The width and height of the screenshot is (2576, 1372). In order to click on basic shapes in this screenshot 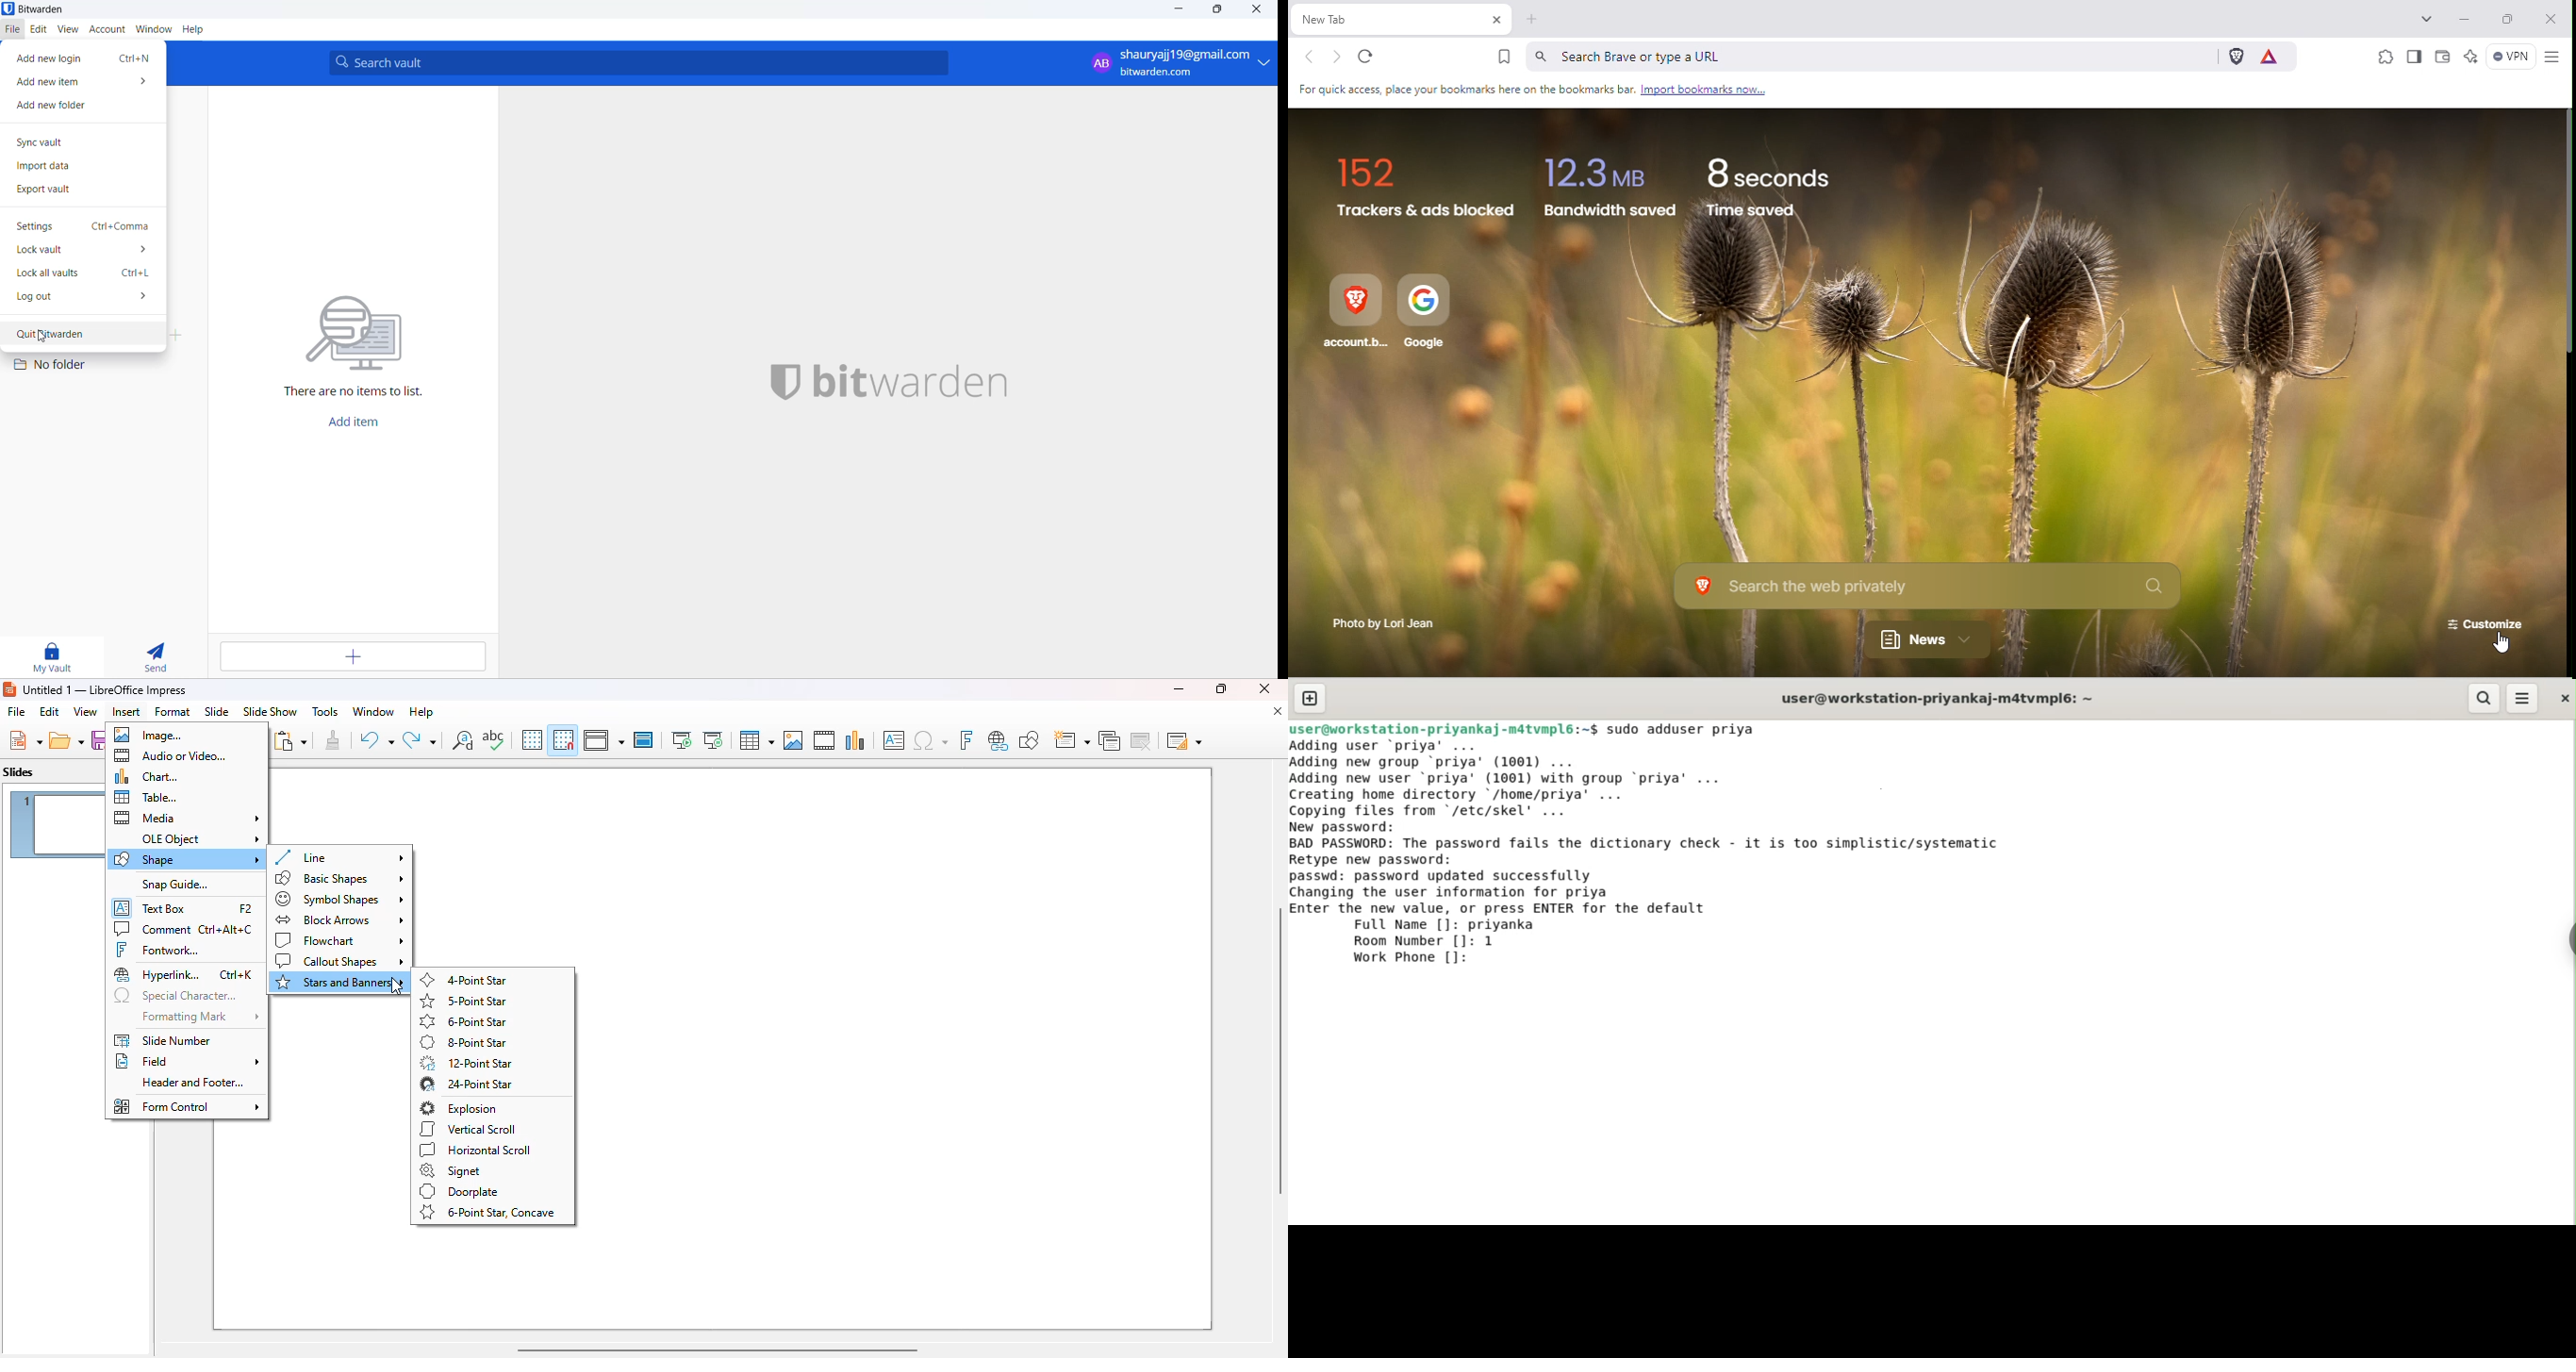, I will do `click(340, 878)`.